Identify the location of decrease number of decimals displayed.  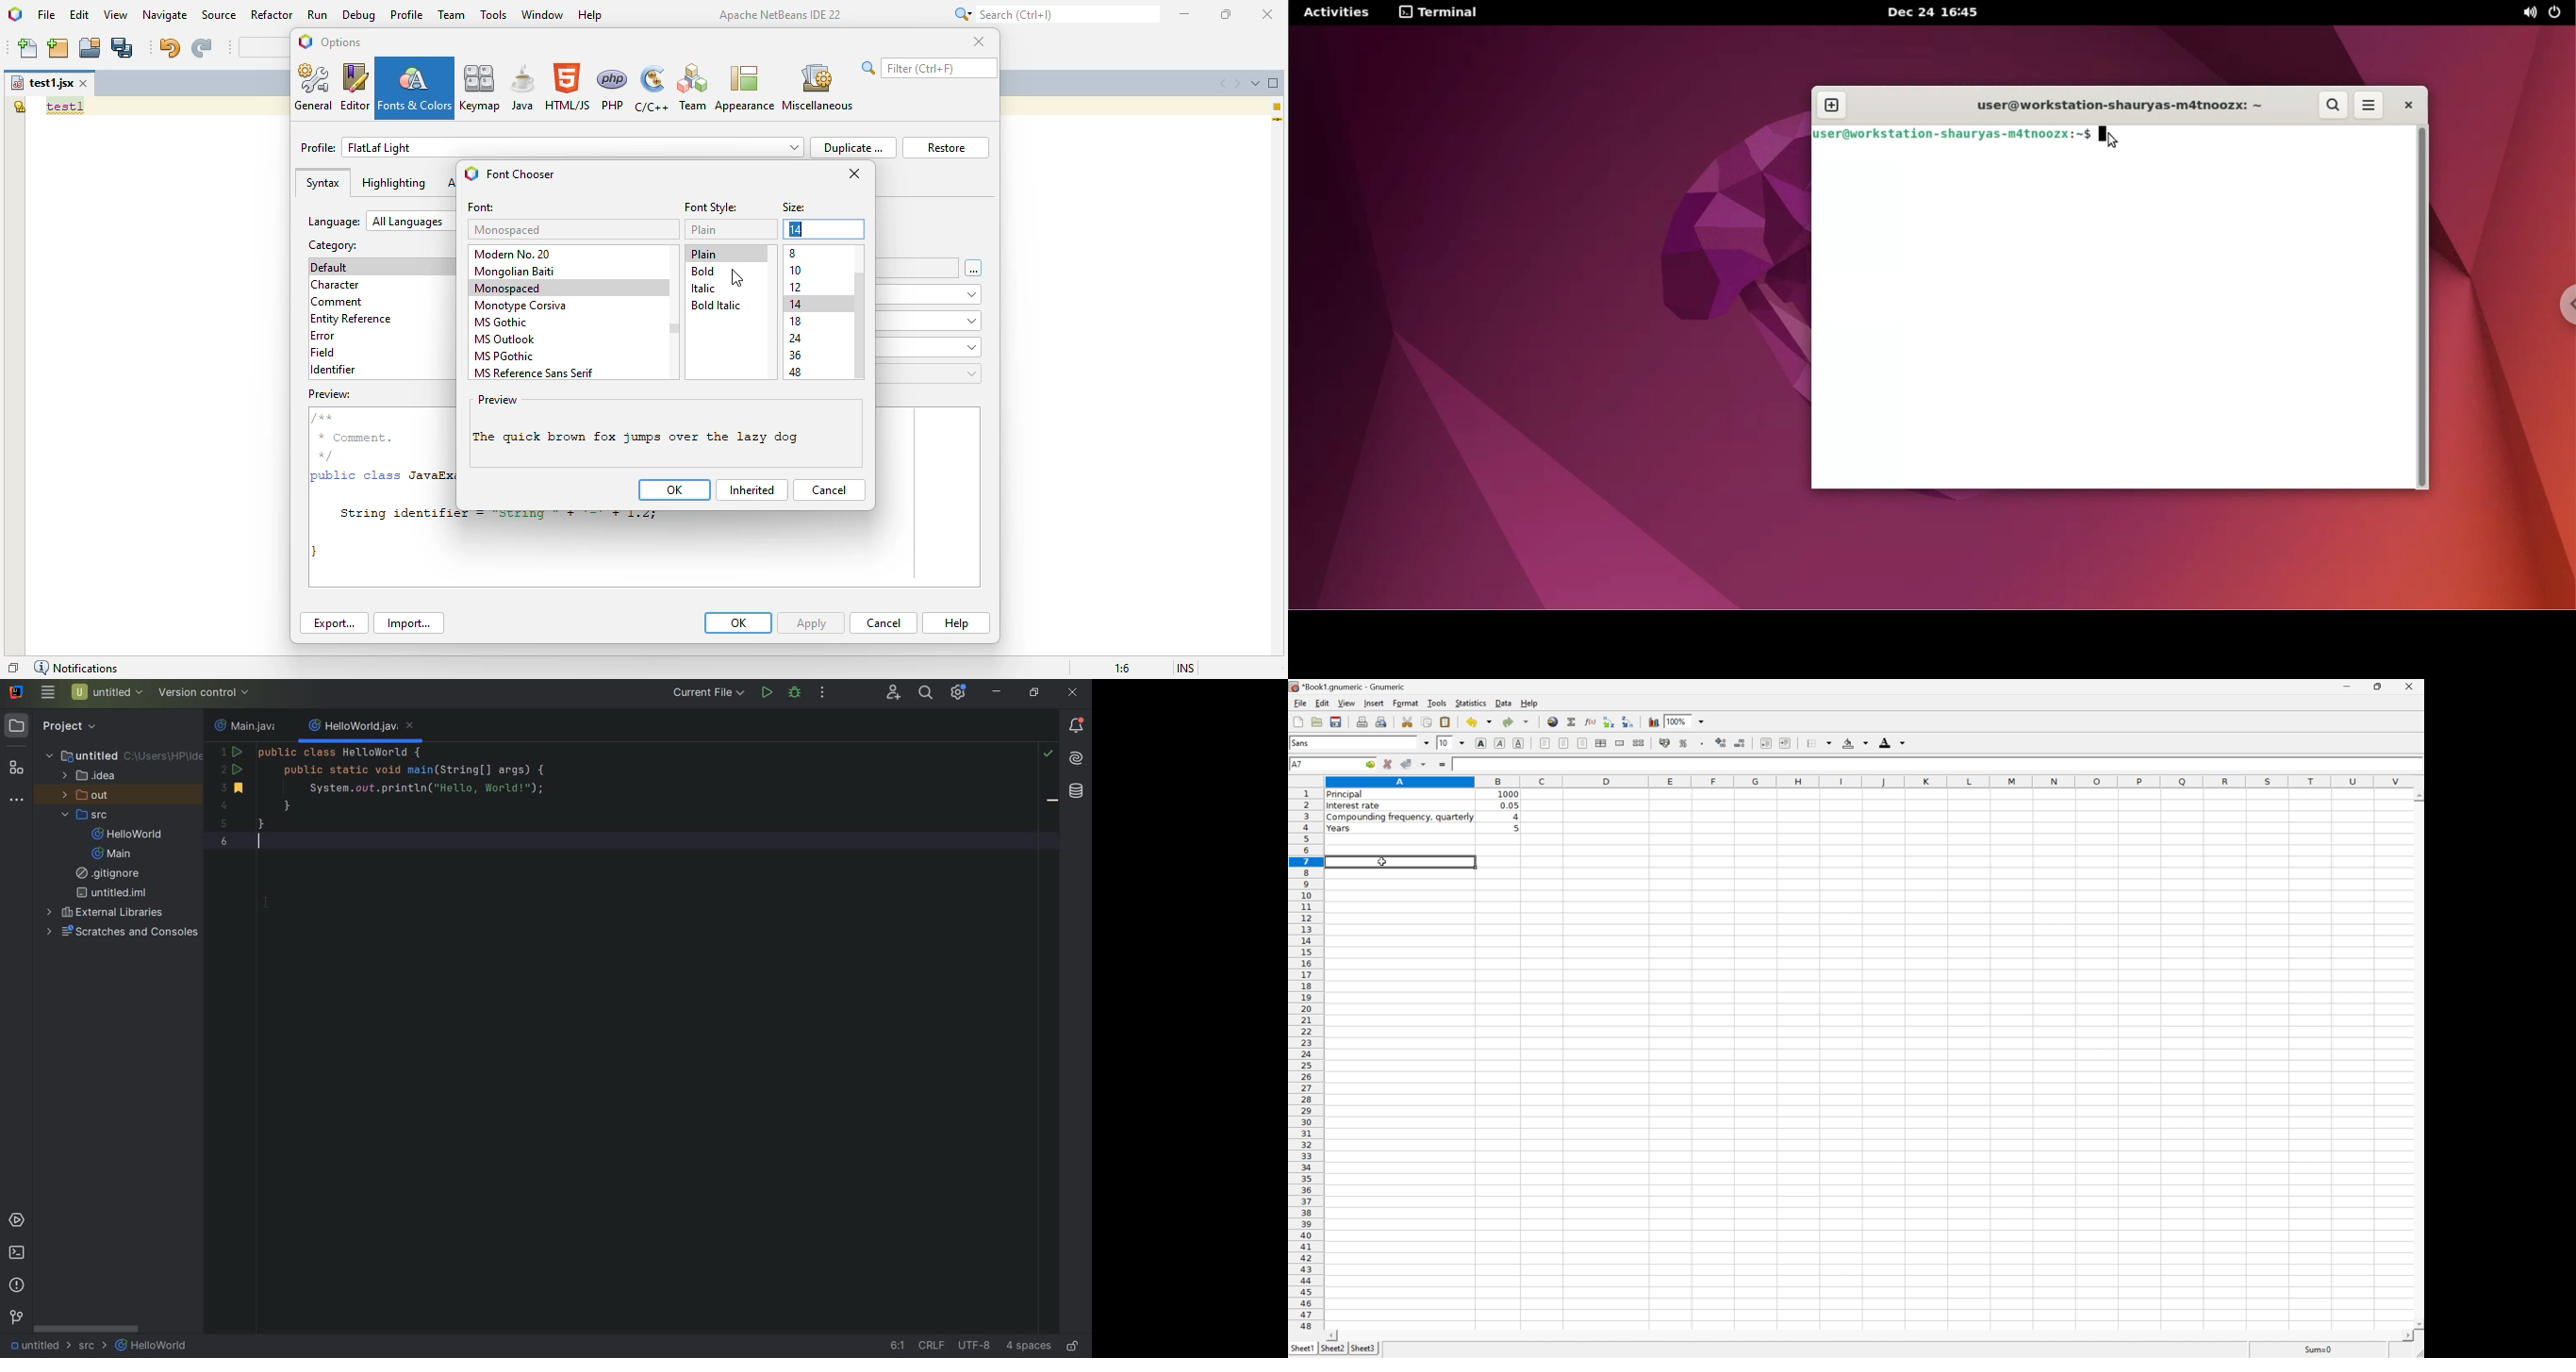
(1741, 743).